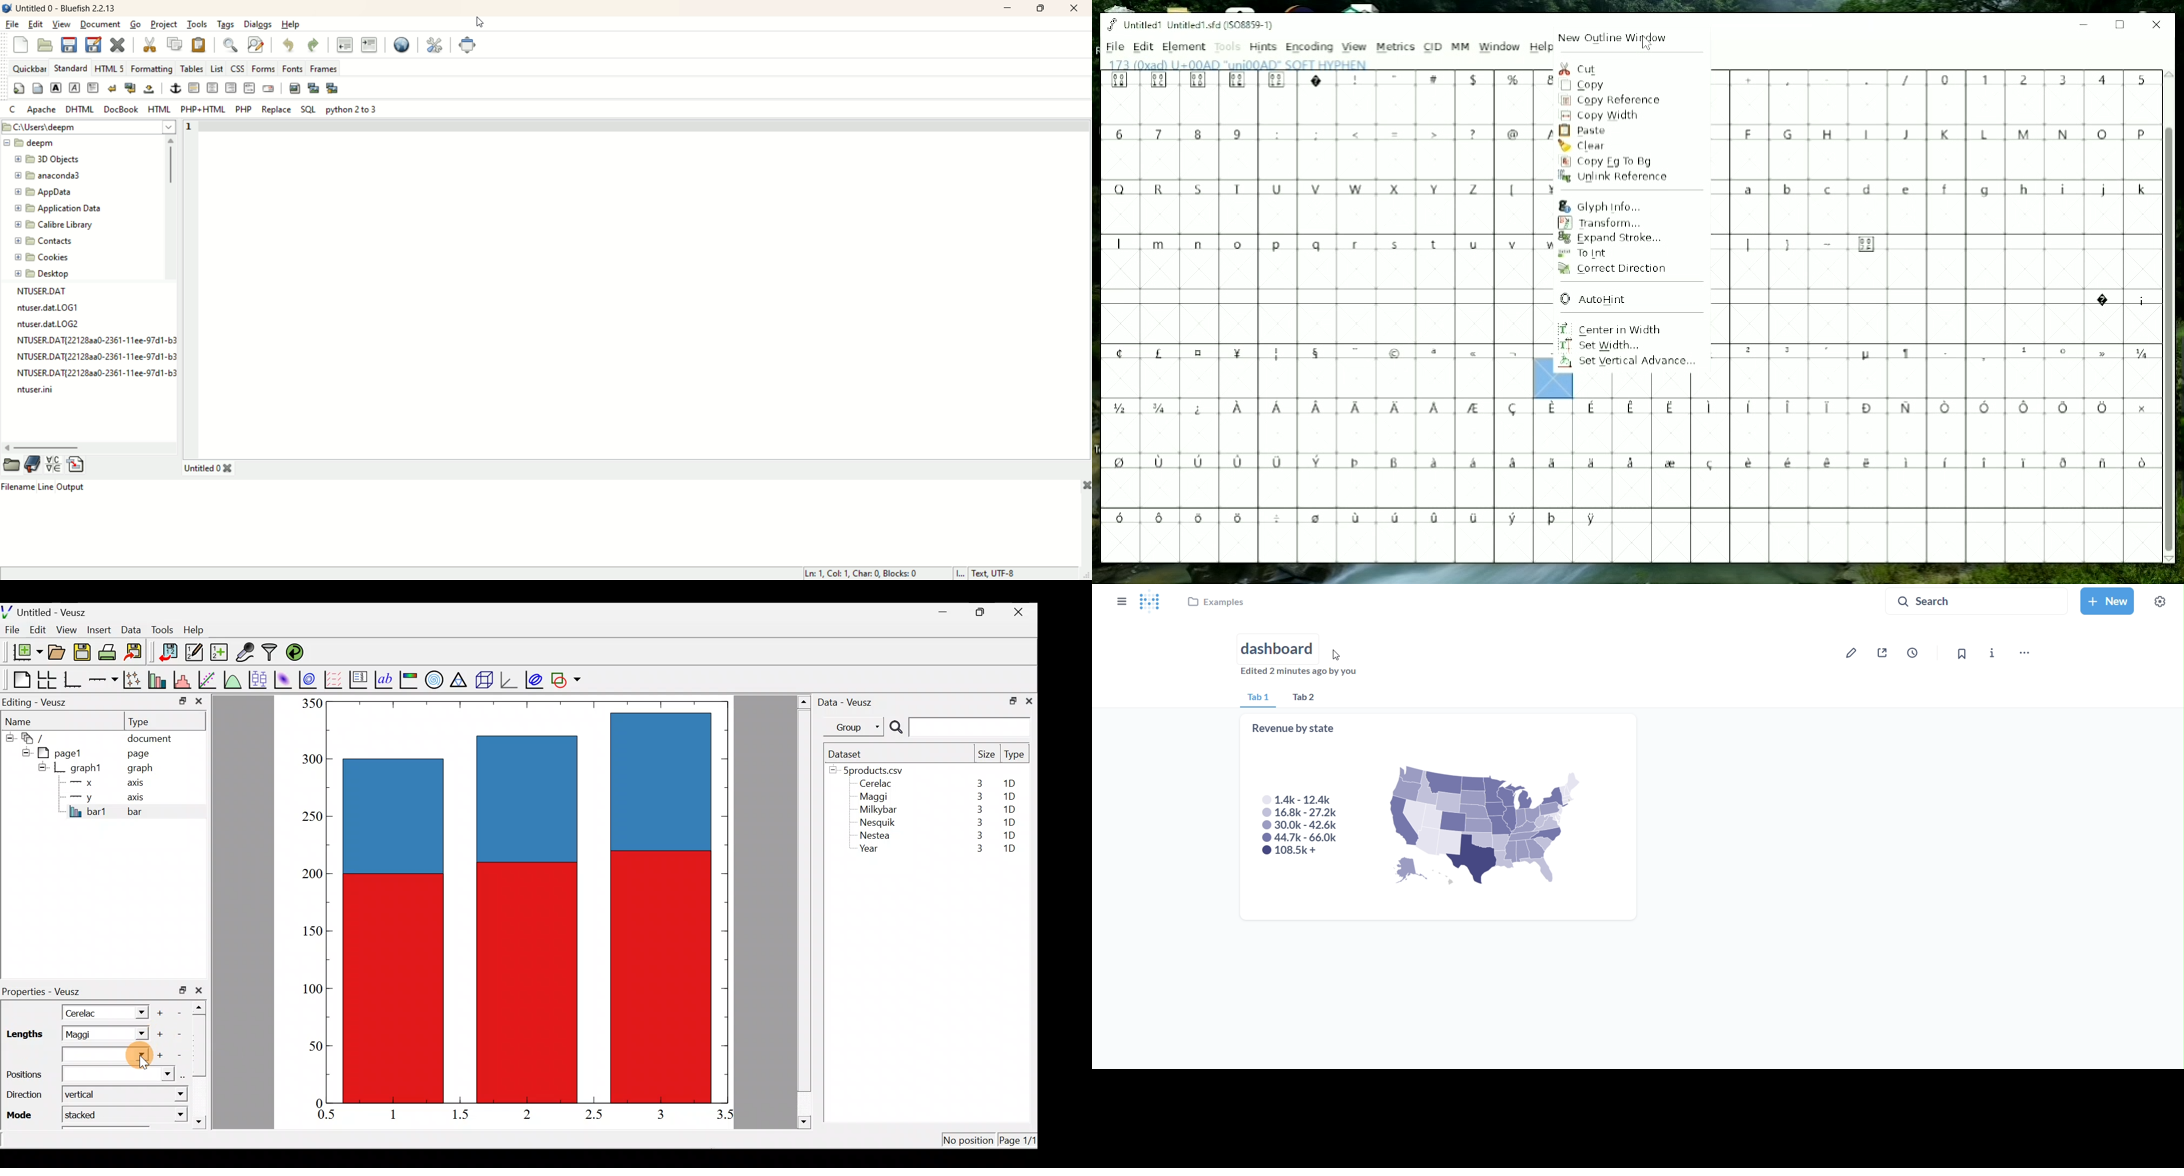 Image resolution: width=2184 pixels, height=1176 pixels. What do you see at coordinates (37, 702) in the screenshot?
I see `Editing - Veusz` at bounding box center [37, 702].